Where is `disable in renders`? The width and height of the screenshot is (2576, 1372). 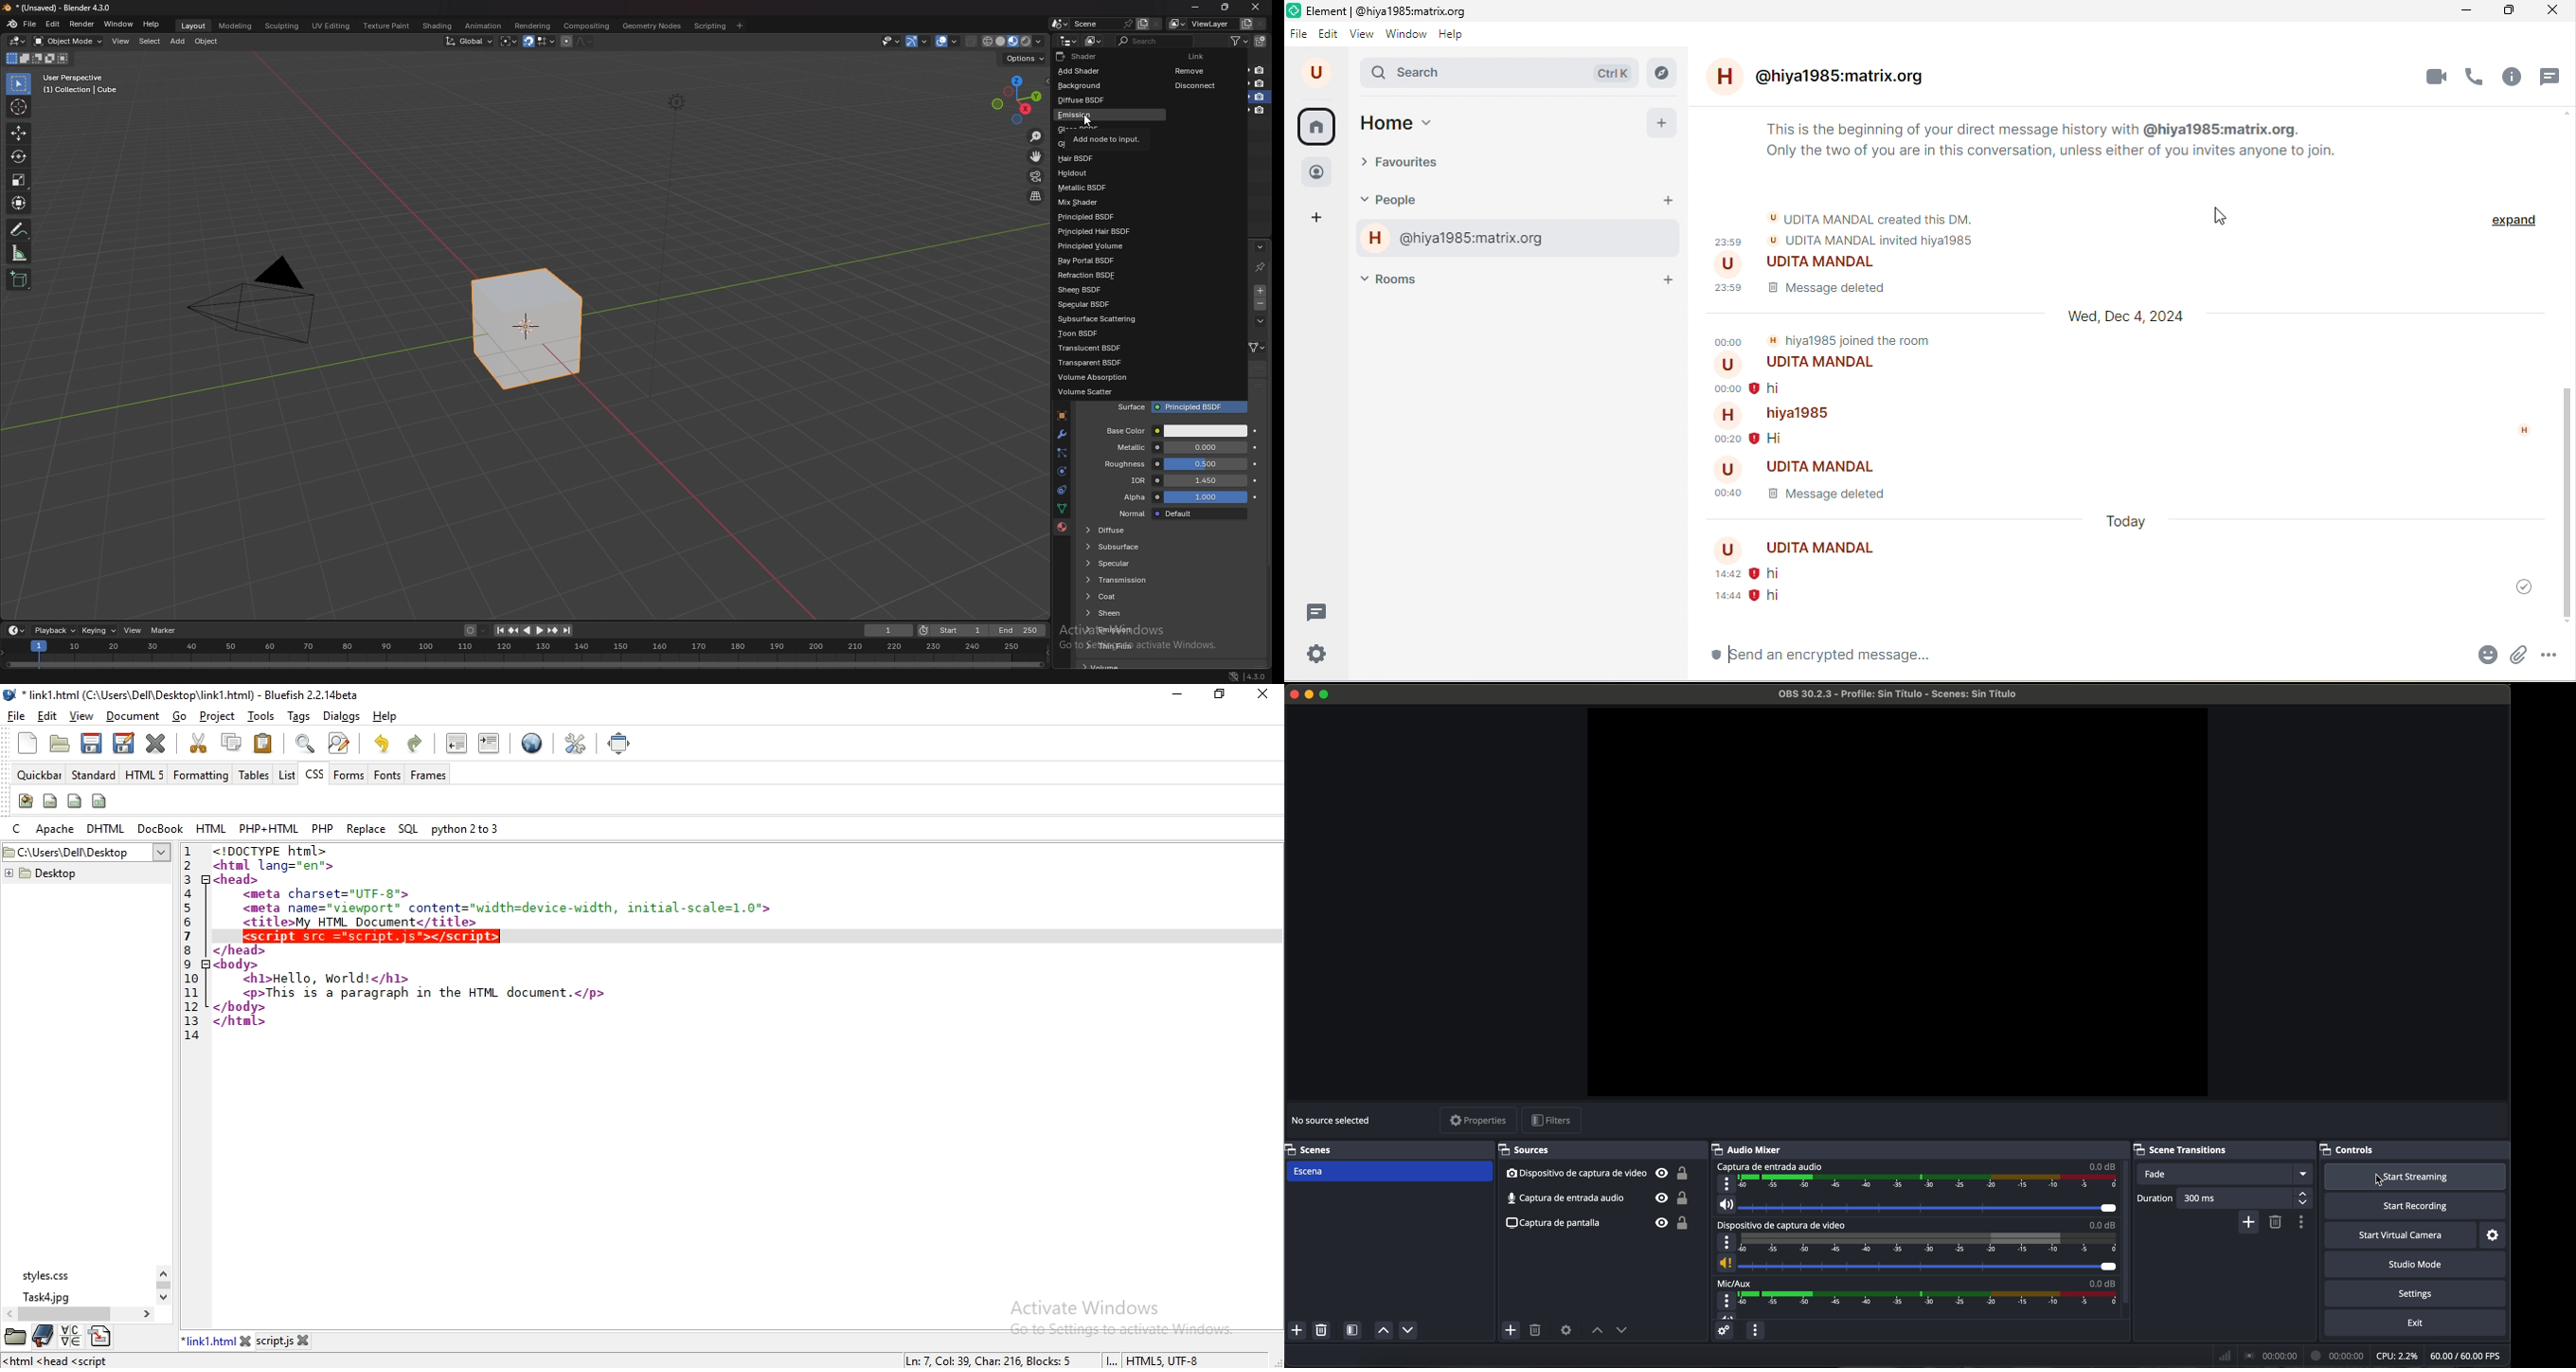 disable in renders is located at coordinates (1261, 96).